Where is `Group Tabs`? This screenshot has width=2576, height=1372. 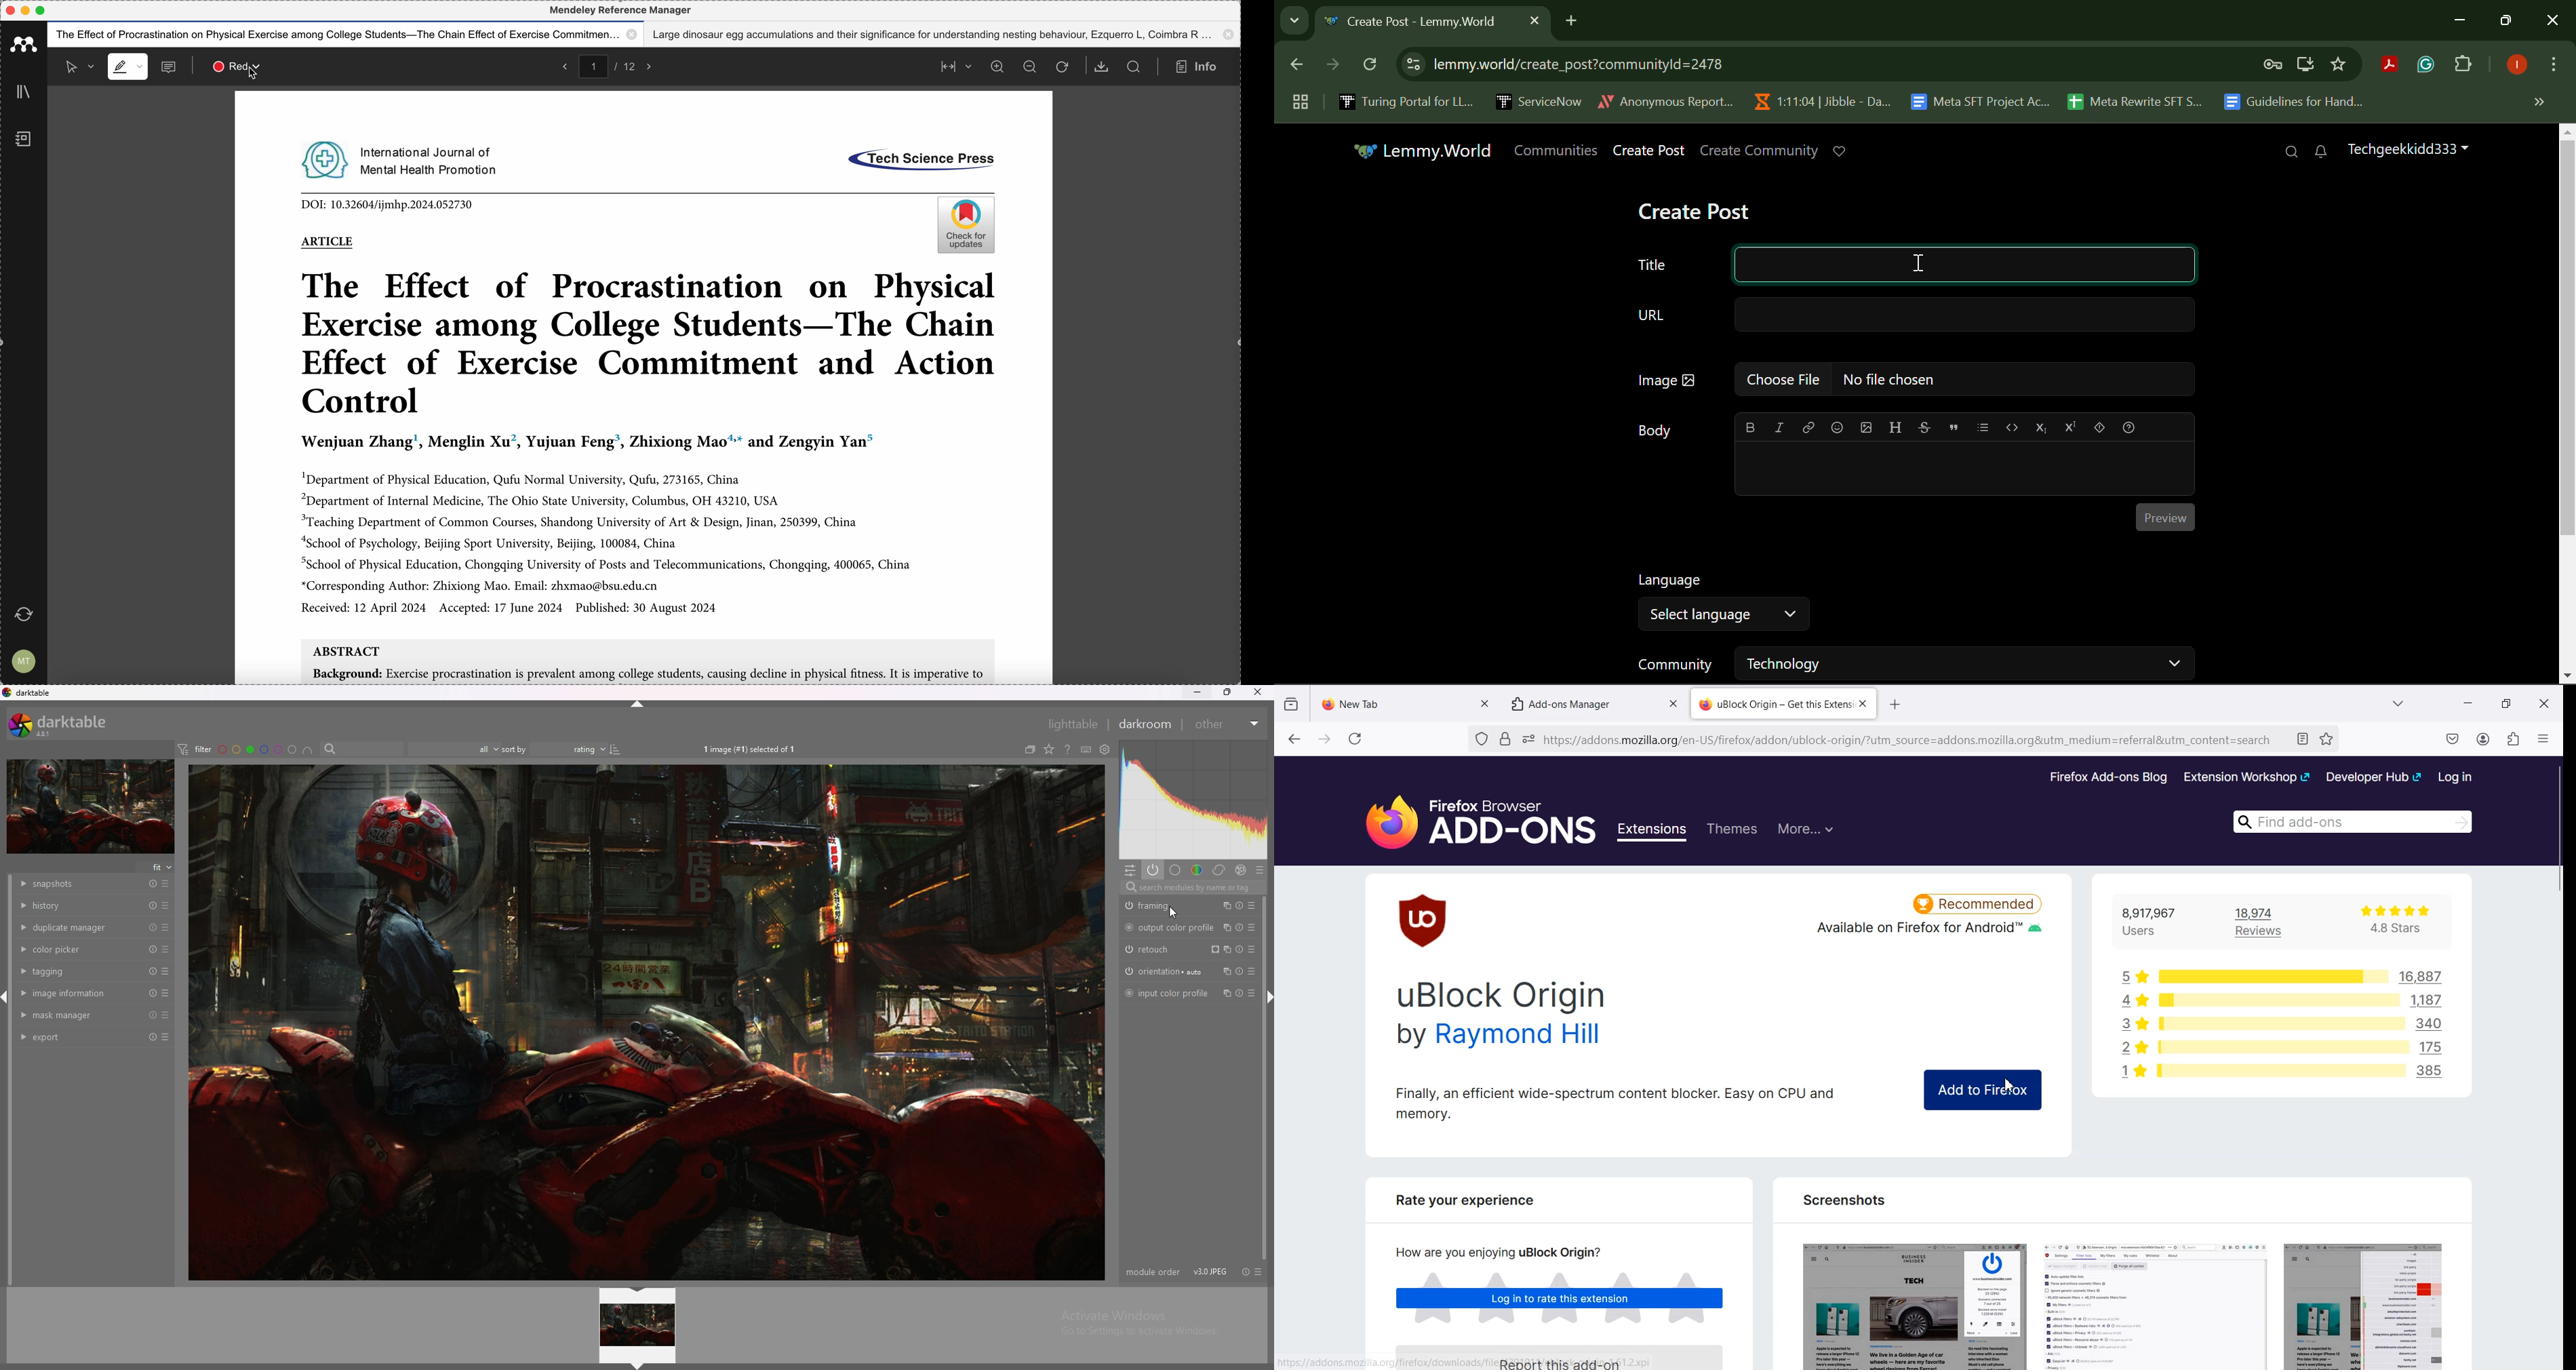 Group Tabs is located at coordinates (1300, 101).